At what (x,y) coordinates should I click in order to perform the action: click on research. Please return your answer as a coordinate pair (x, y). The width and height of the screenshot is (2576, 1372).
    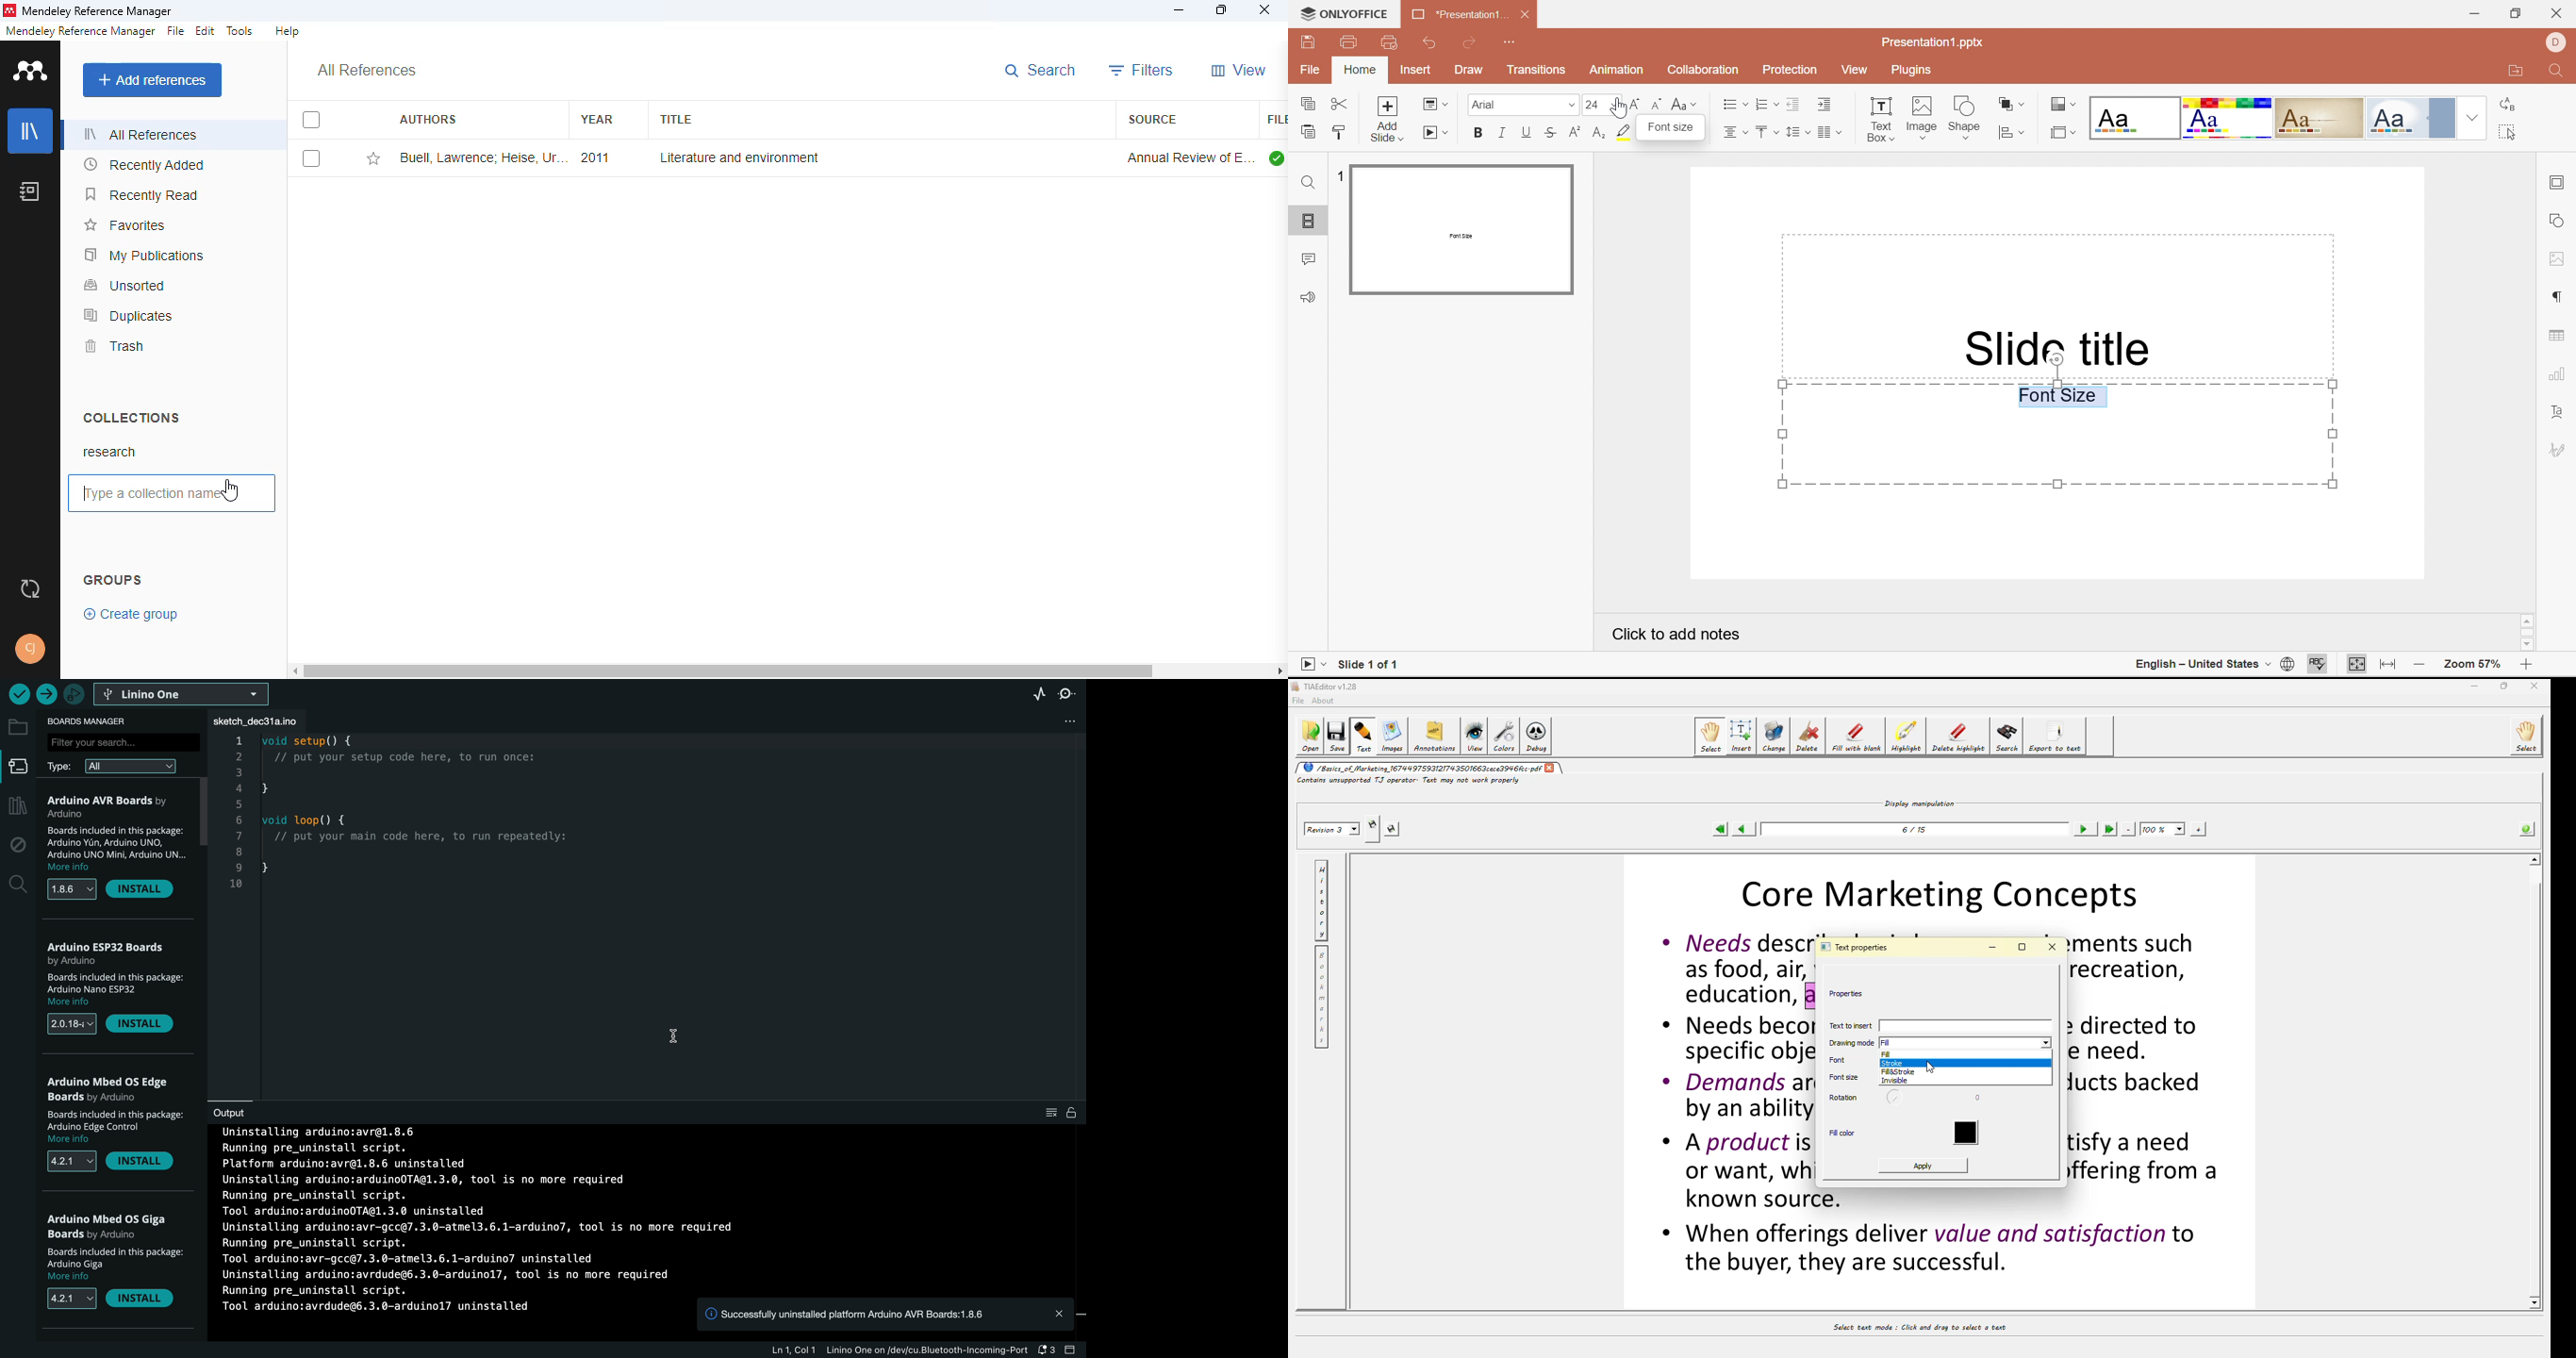
    Looking at the image, I should click on (110, 454).